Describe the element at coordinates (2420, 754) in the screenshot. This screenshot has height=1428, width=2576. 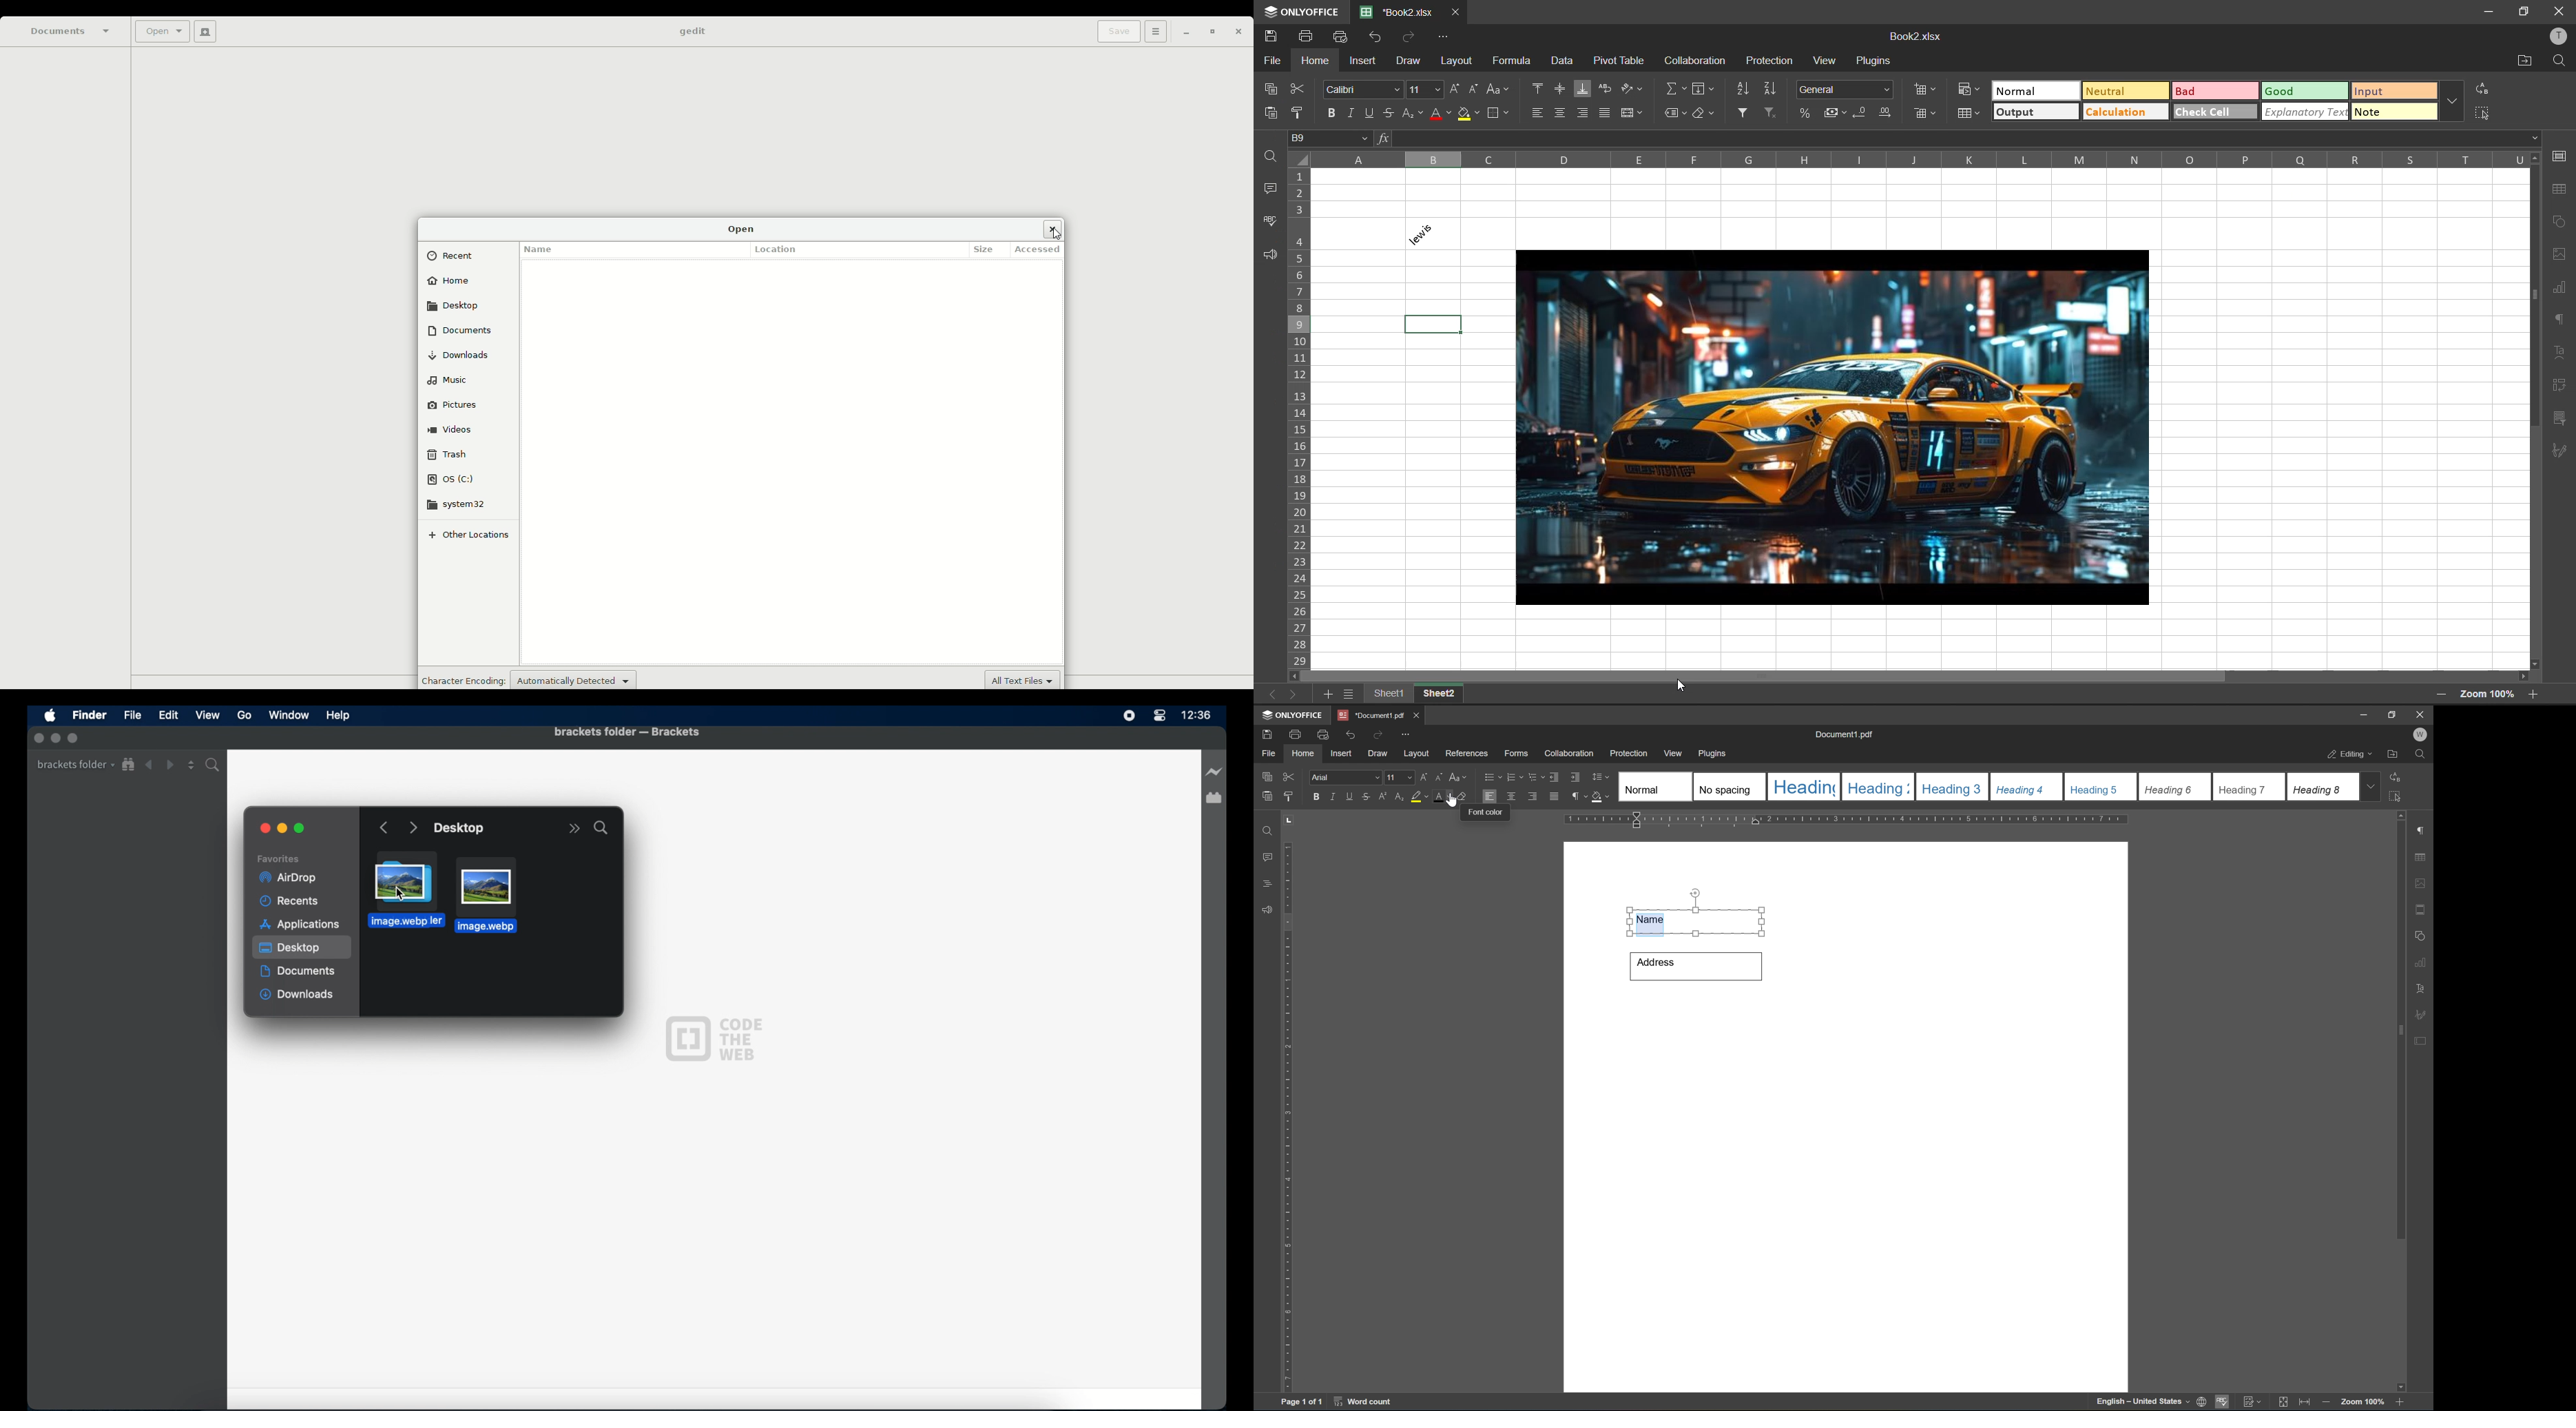
I see `find` at that location.